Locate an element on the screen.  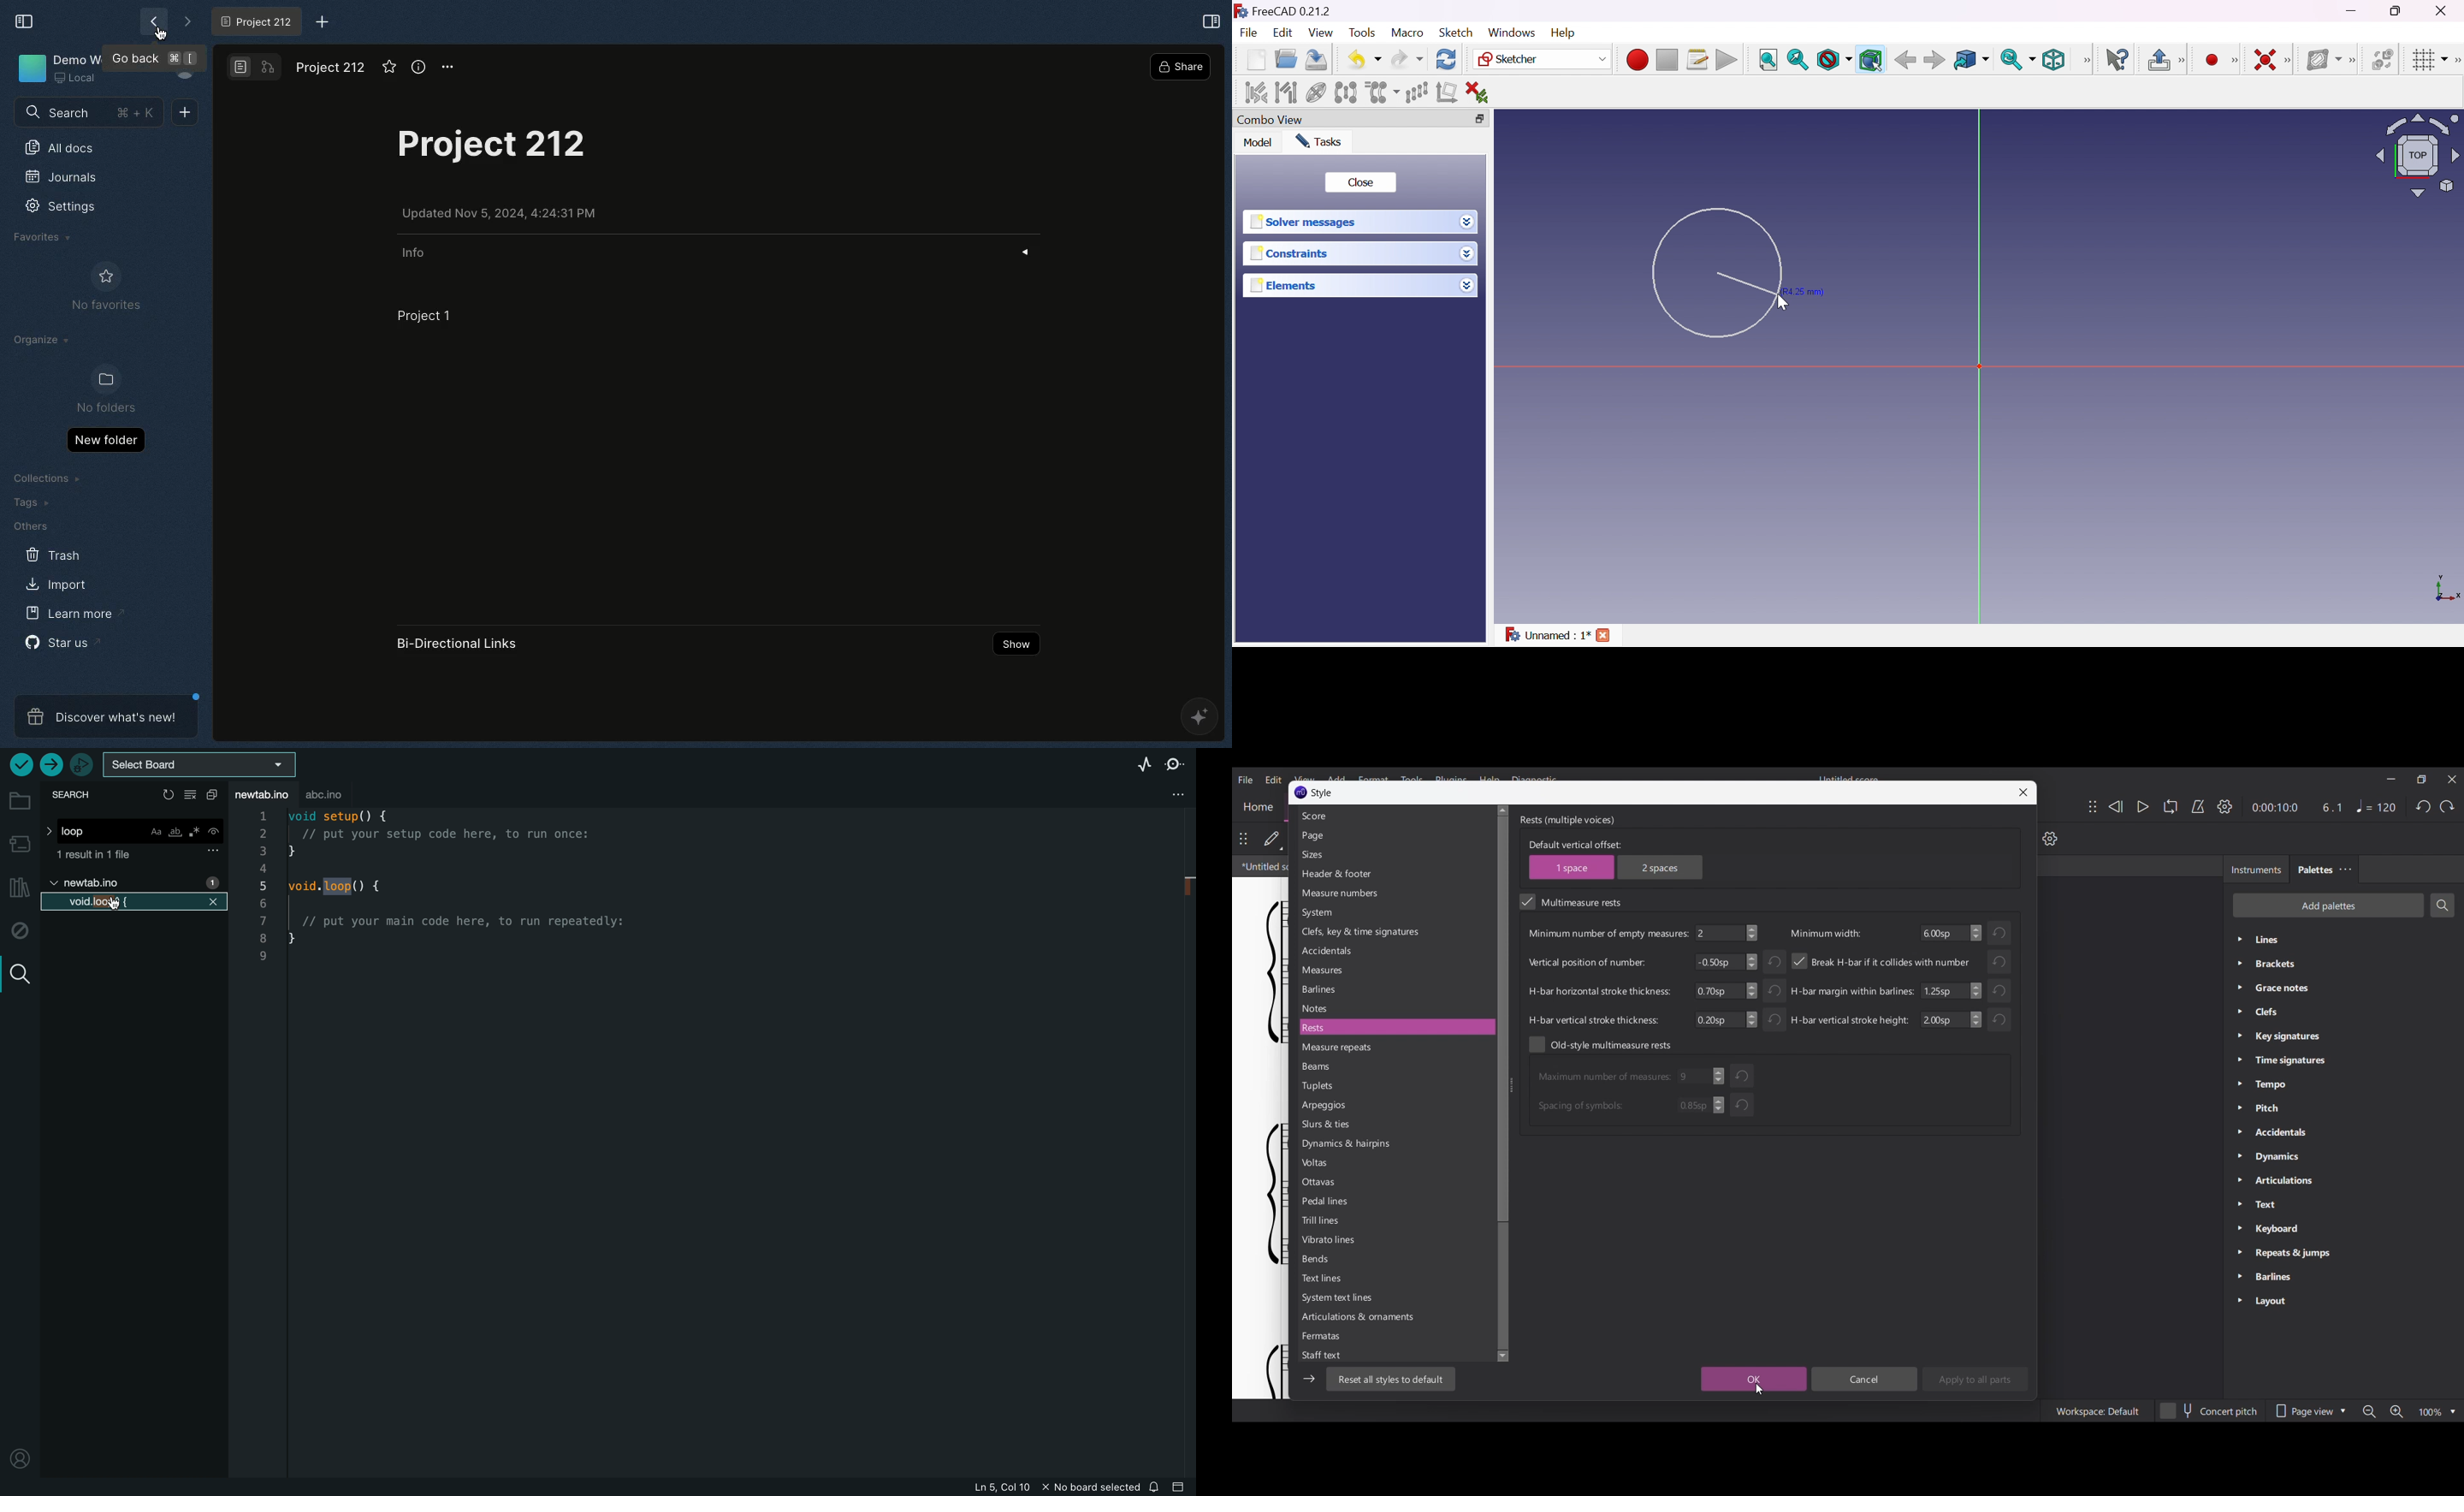
Trash is located at coordinates (53, 555).